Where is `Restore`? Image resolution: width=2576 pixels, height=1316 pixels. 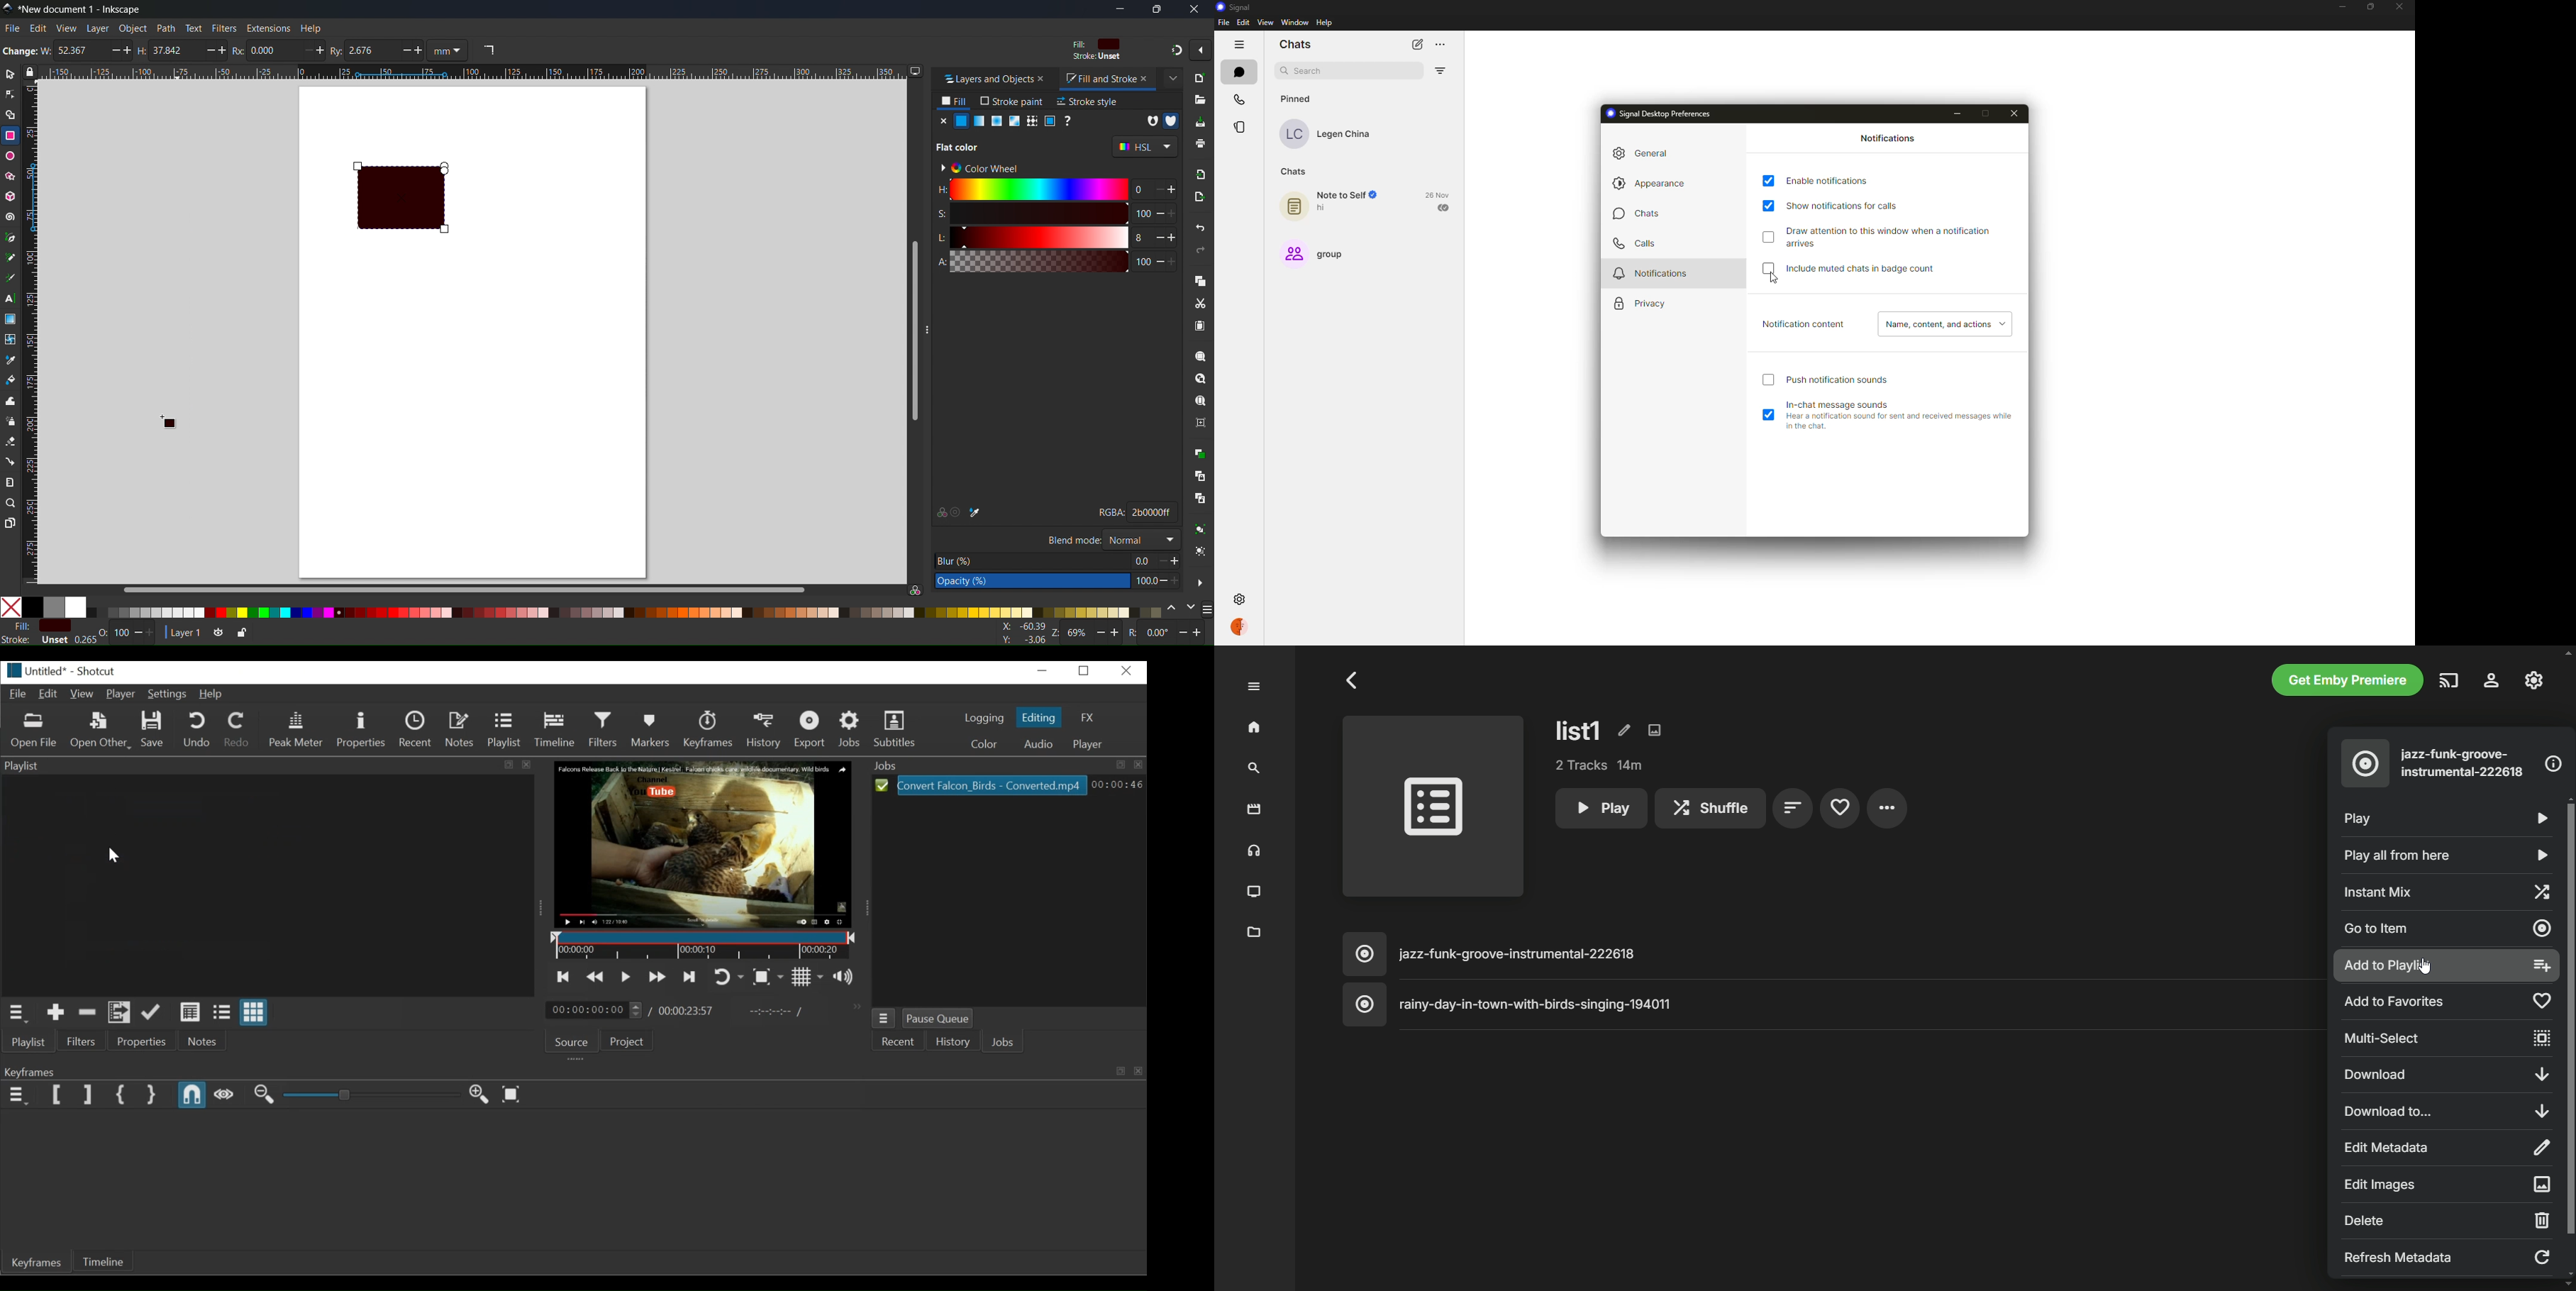 Restore is located at coordinates (506, 766).